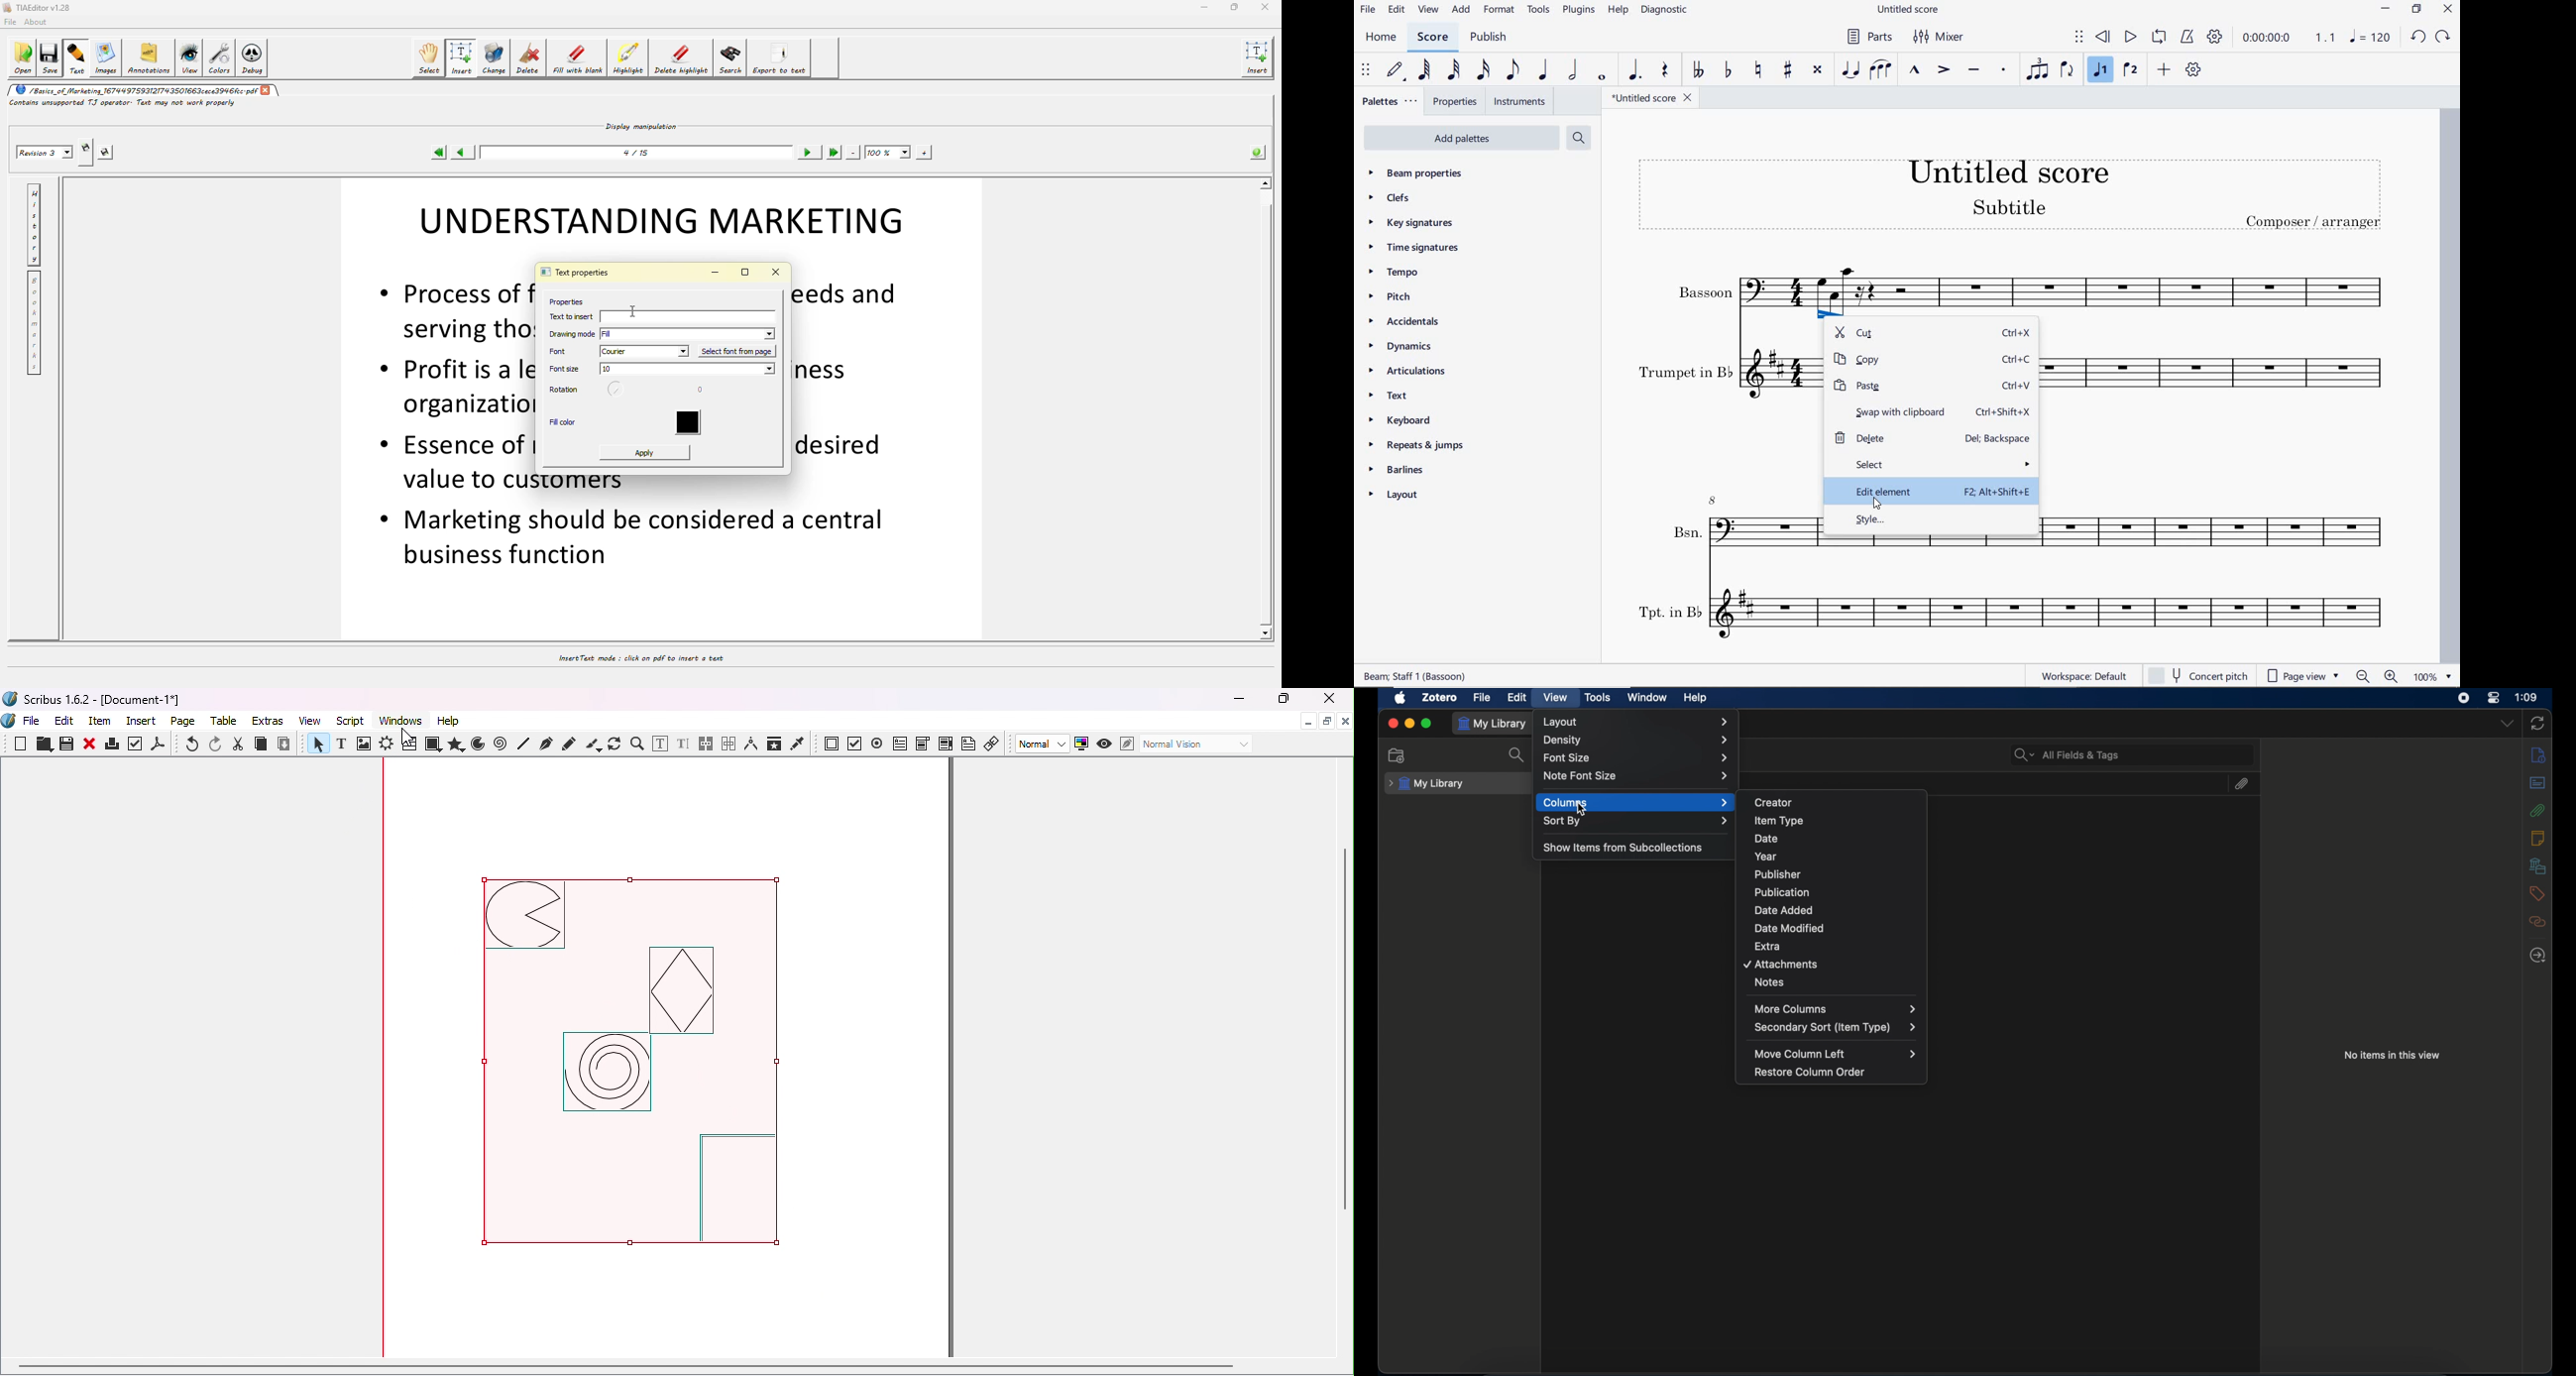 The width and height of the screenshot is (2576, 1400). I want to click on edit element, so click(1943, 492).